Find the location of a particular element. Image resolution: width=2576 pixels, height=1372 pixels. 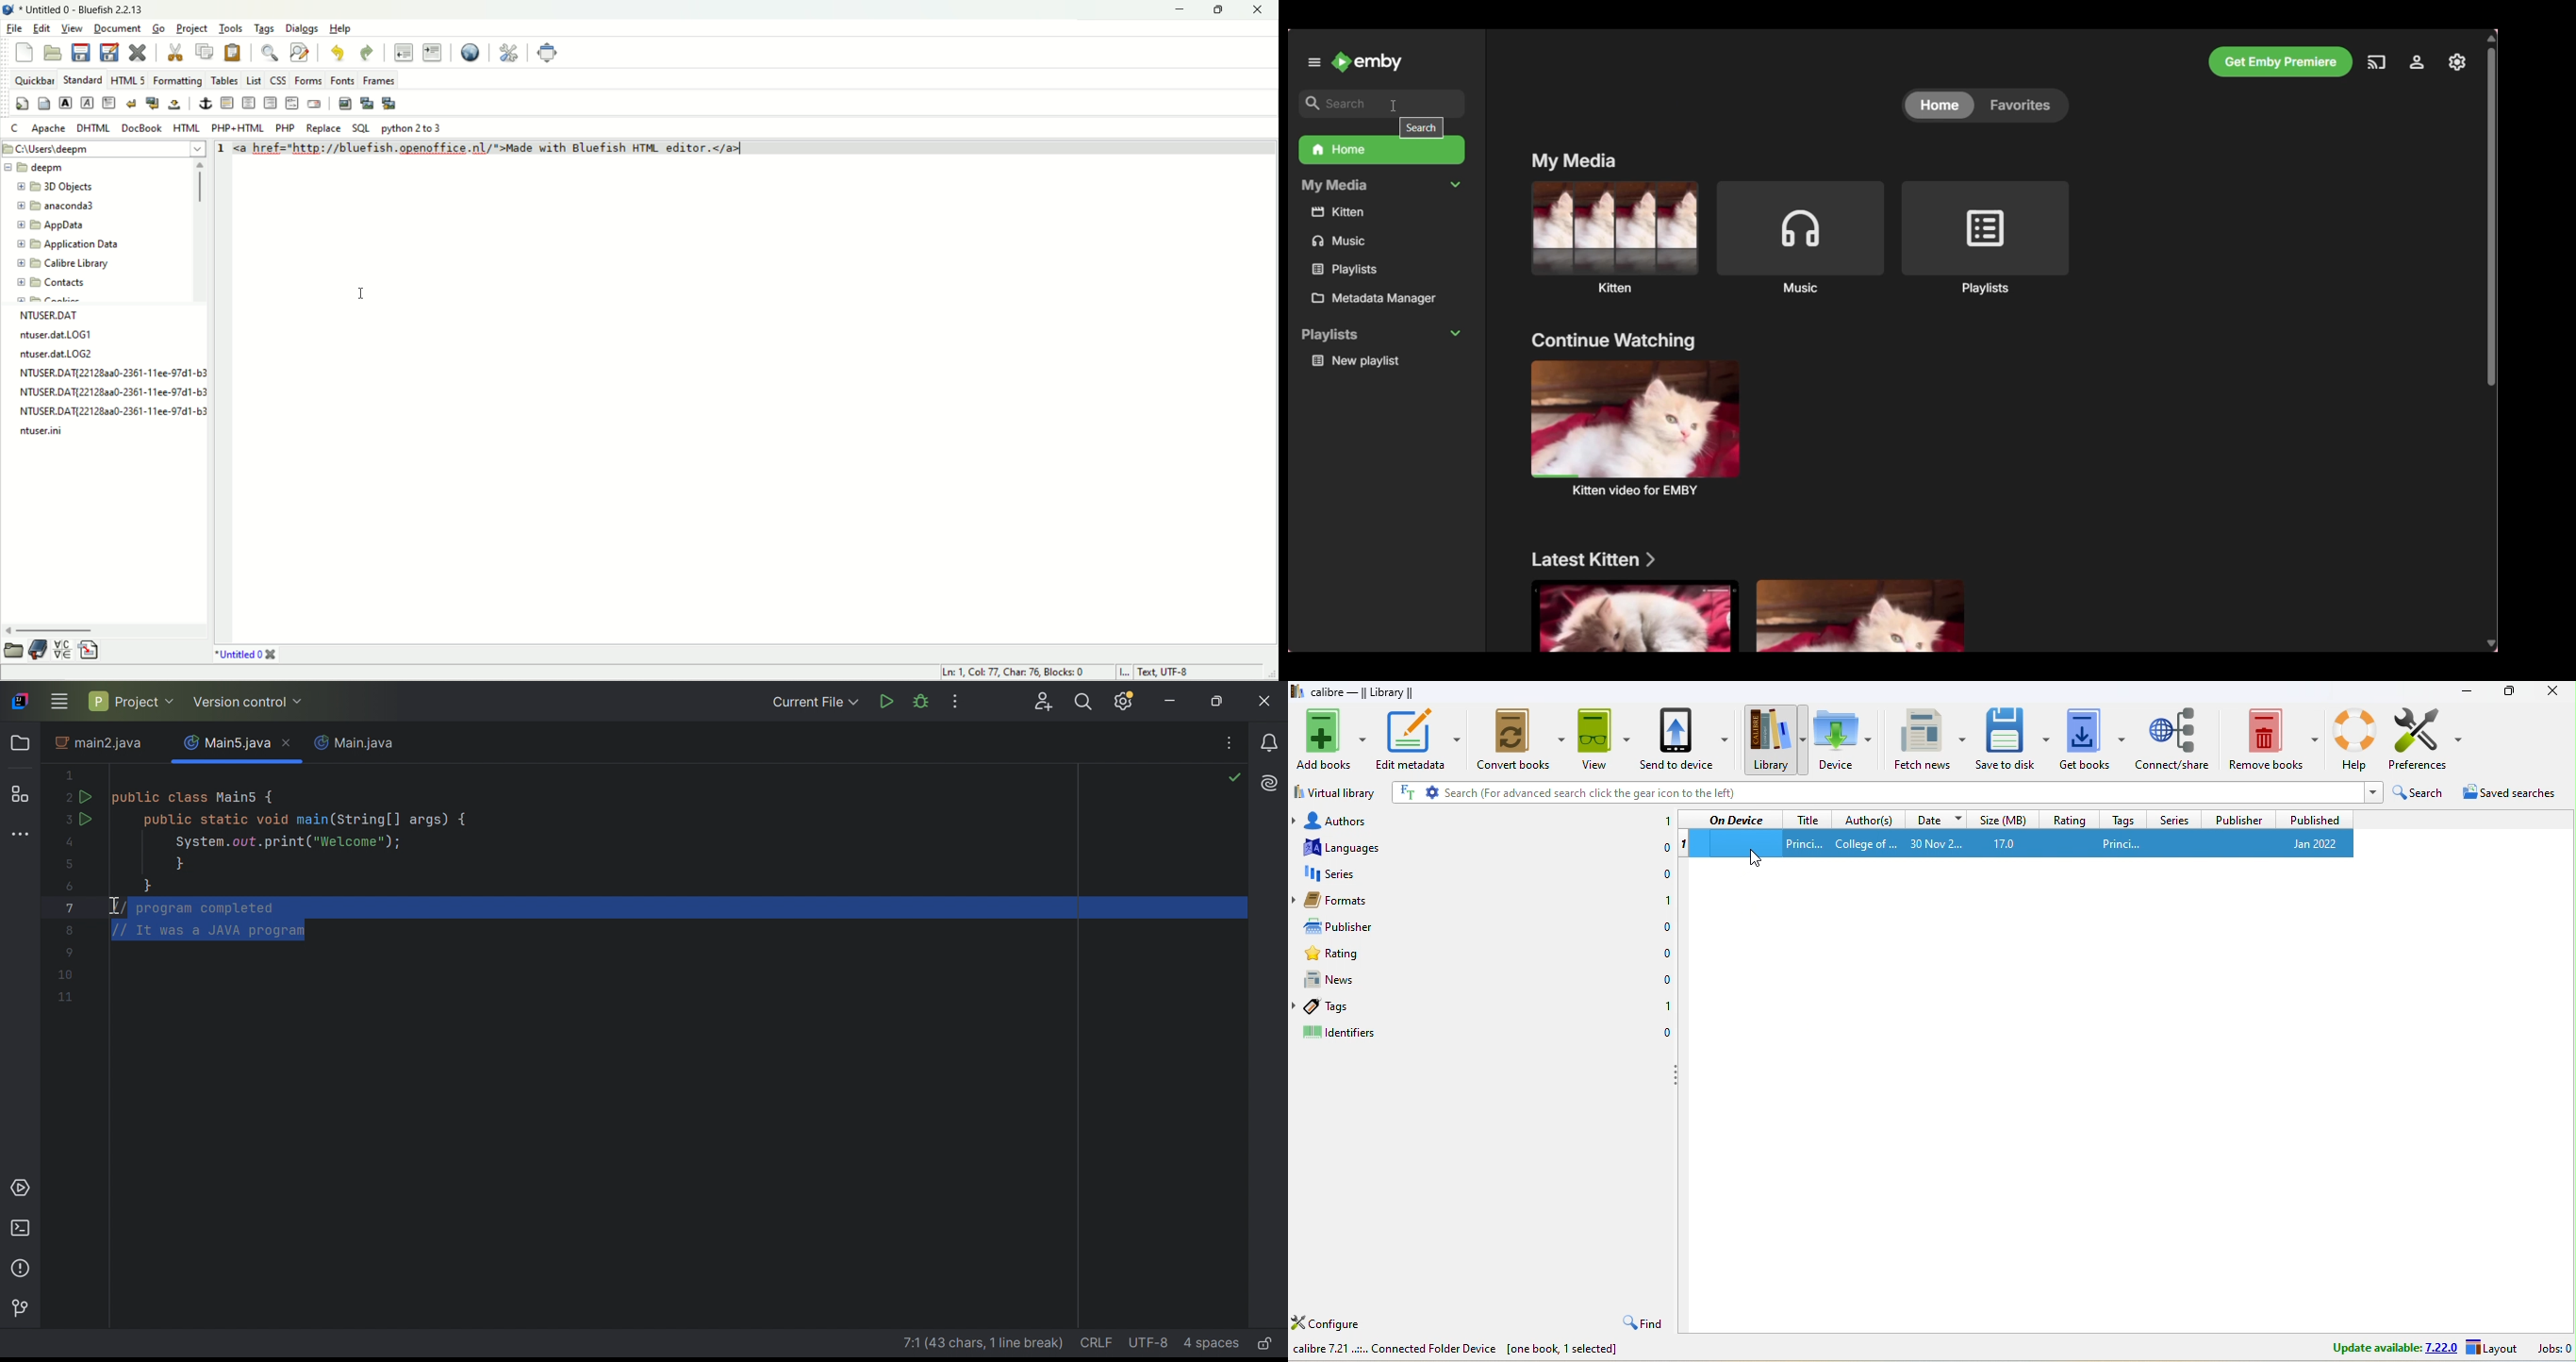

body is located at coordinates (44, 105).